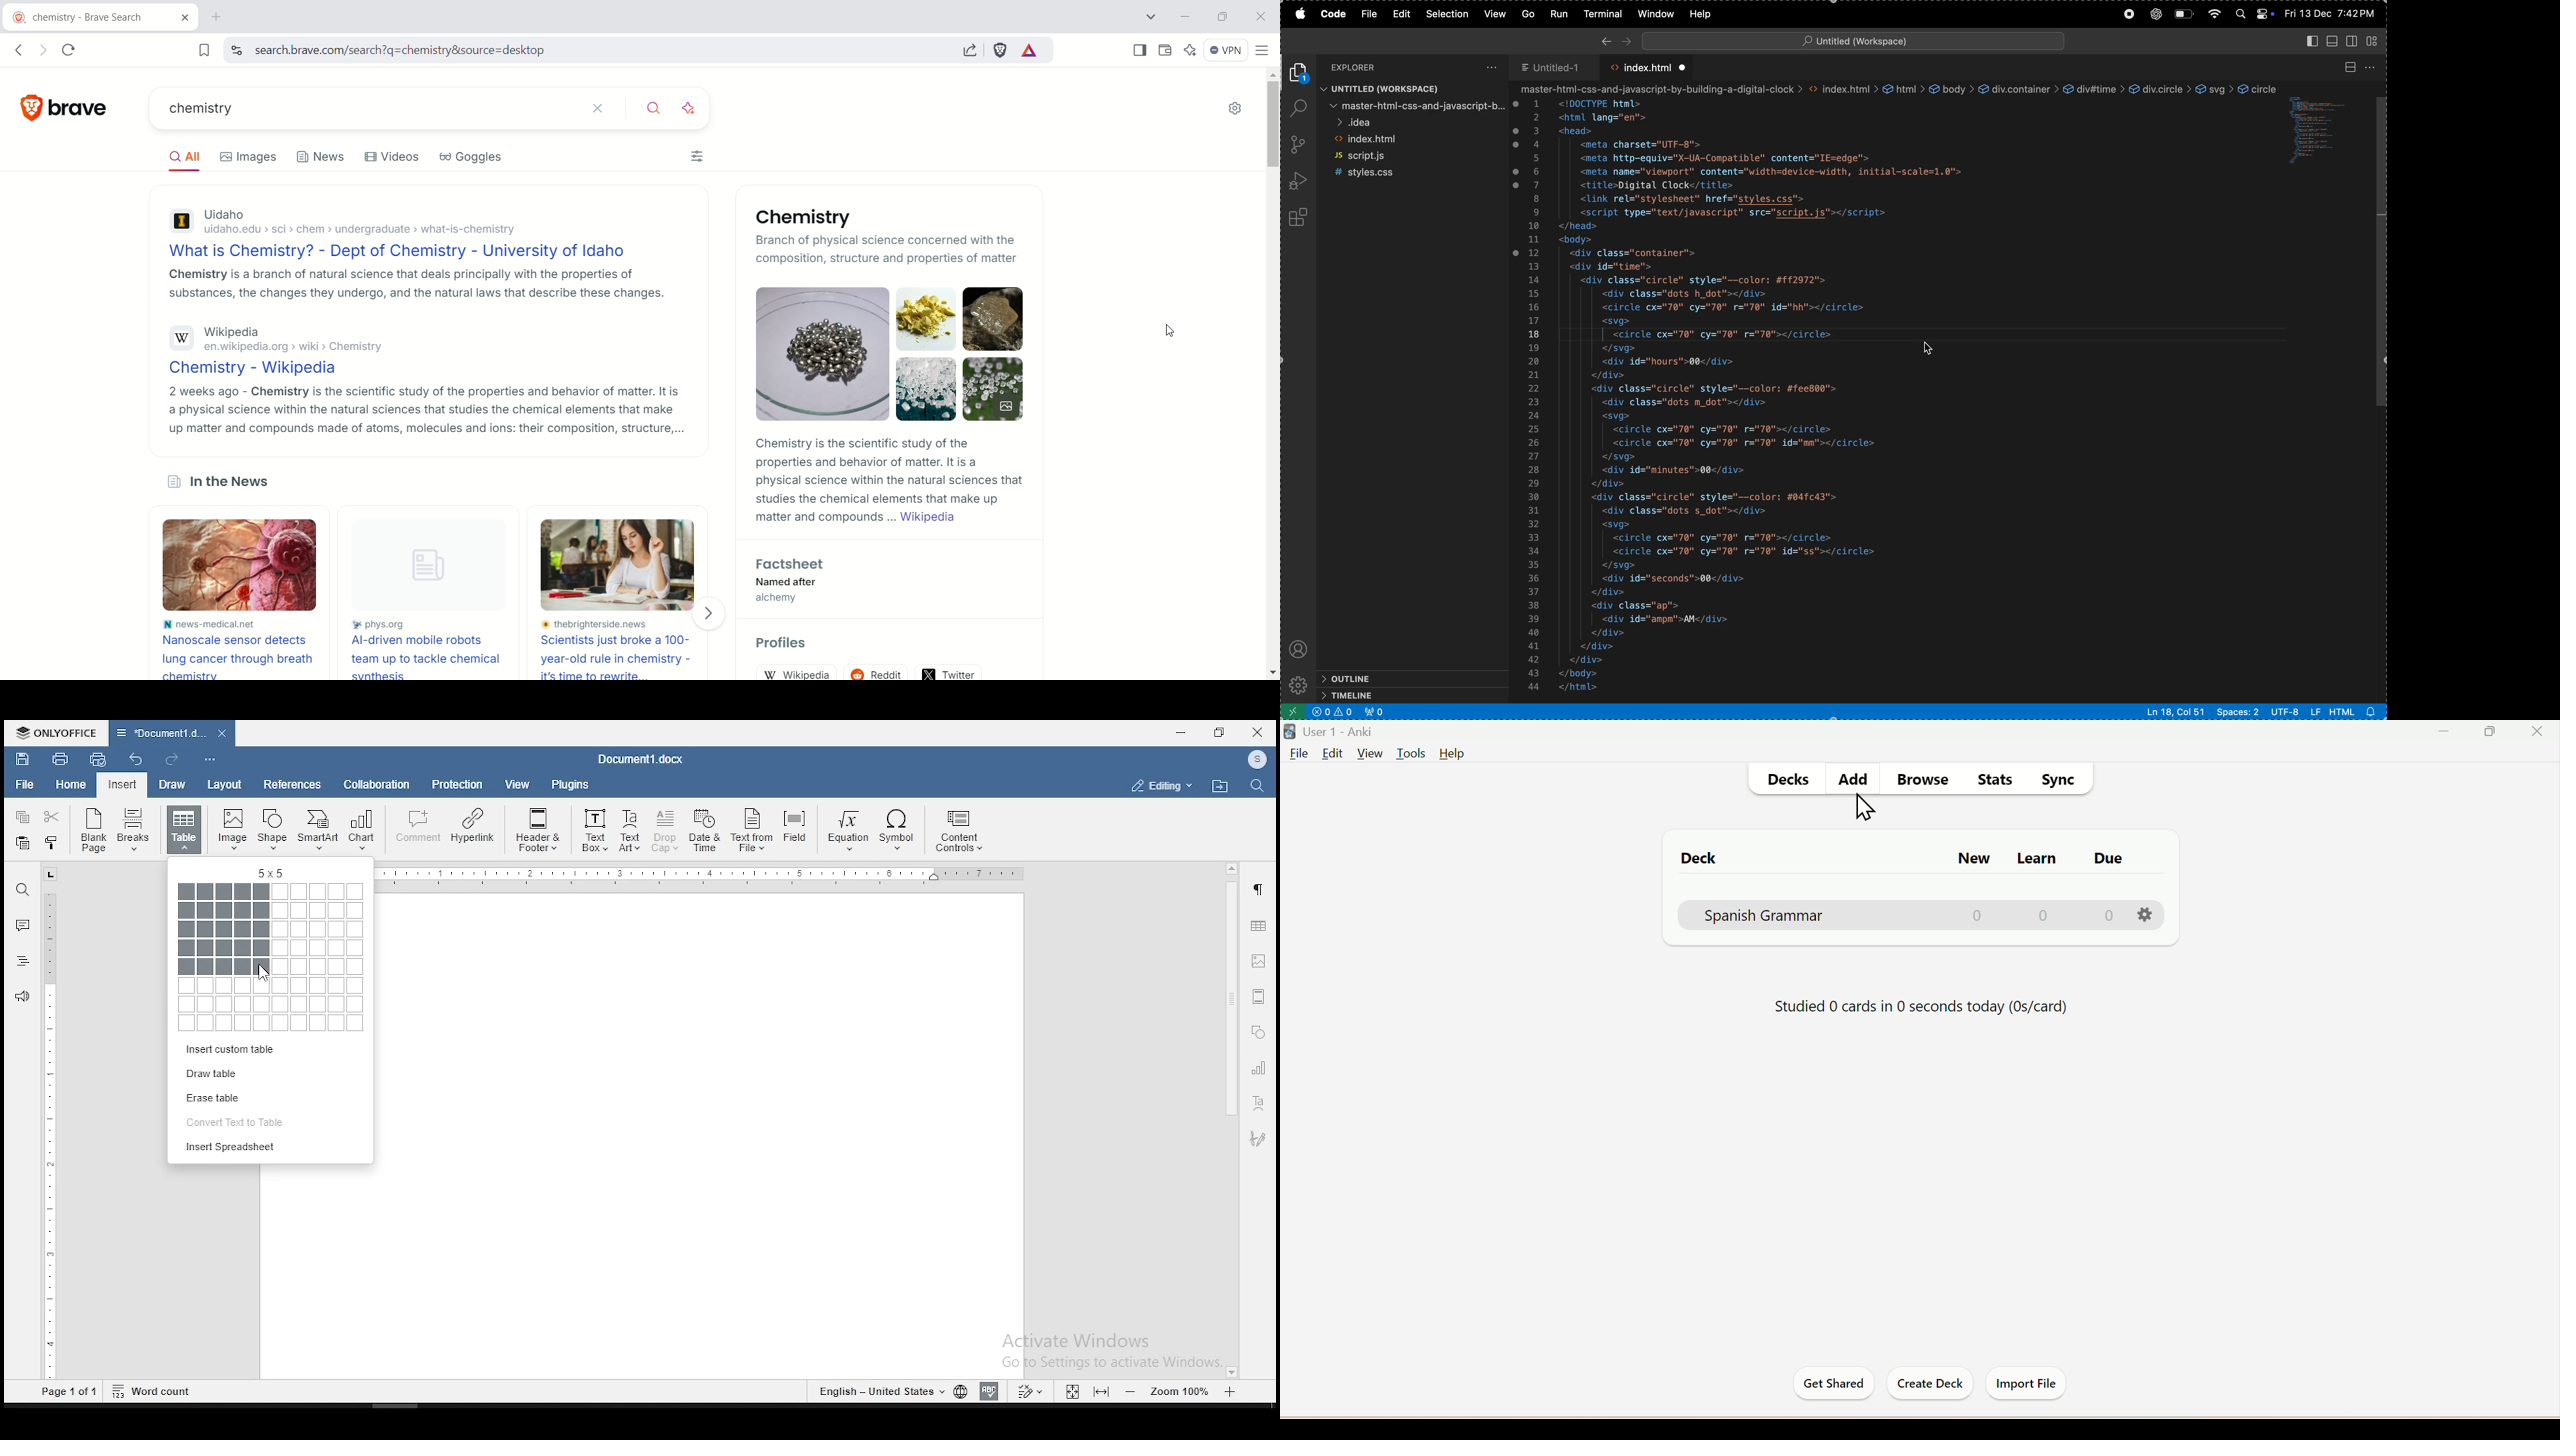 Image resolution: width=2576 pixels, height=1456 pixels. I want to click on open file location, so click(1220, 786).